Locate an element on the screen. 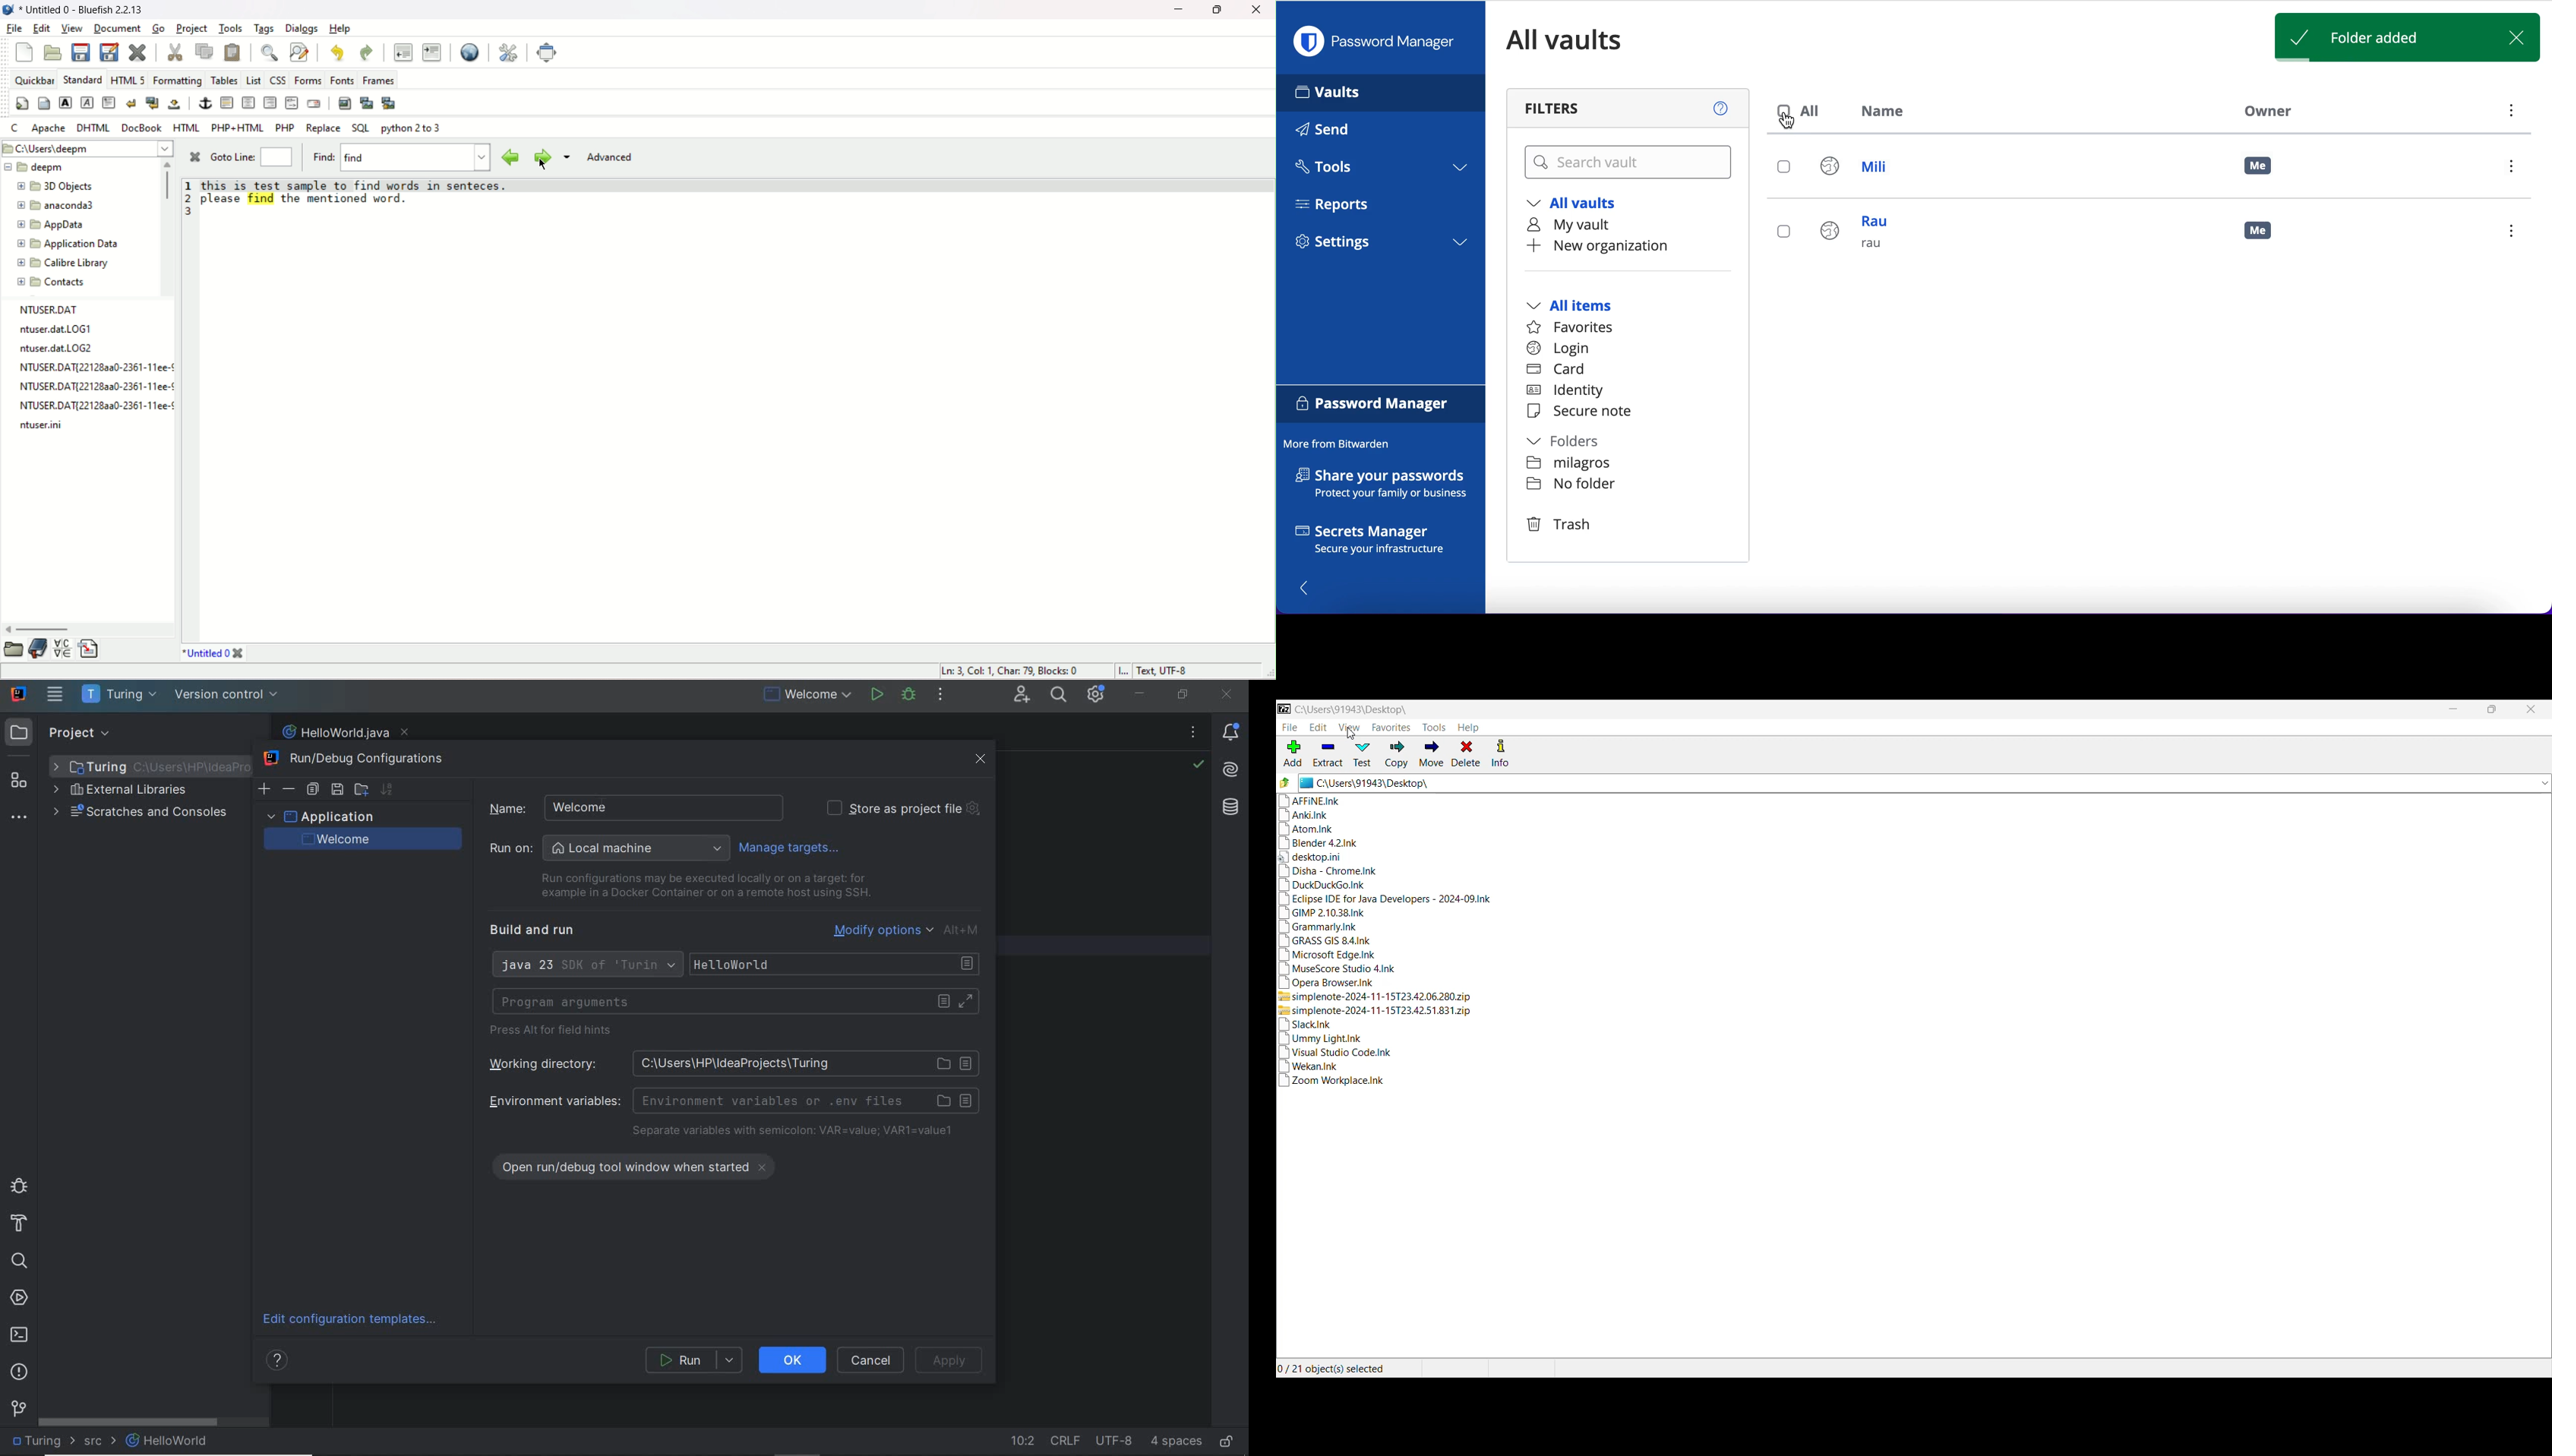 This screenshot has height=1456, width=2576. password manager is located at coordinates (1381, 406).